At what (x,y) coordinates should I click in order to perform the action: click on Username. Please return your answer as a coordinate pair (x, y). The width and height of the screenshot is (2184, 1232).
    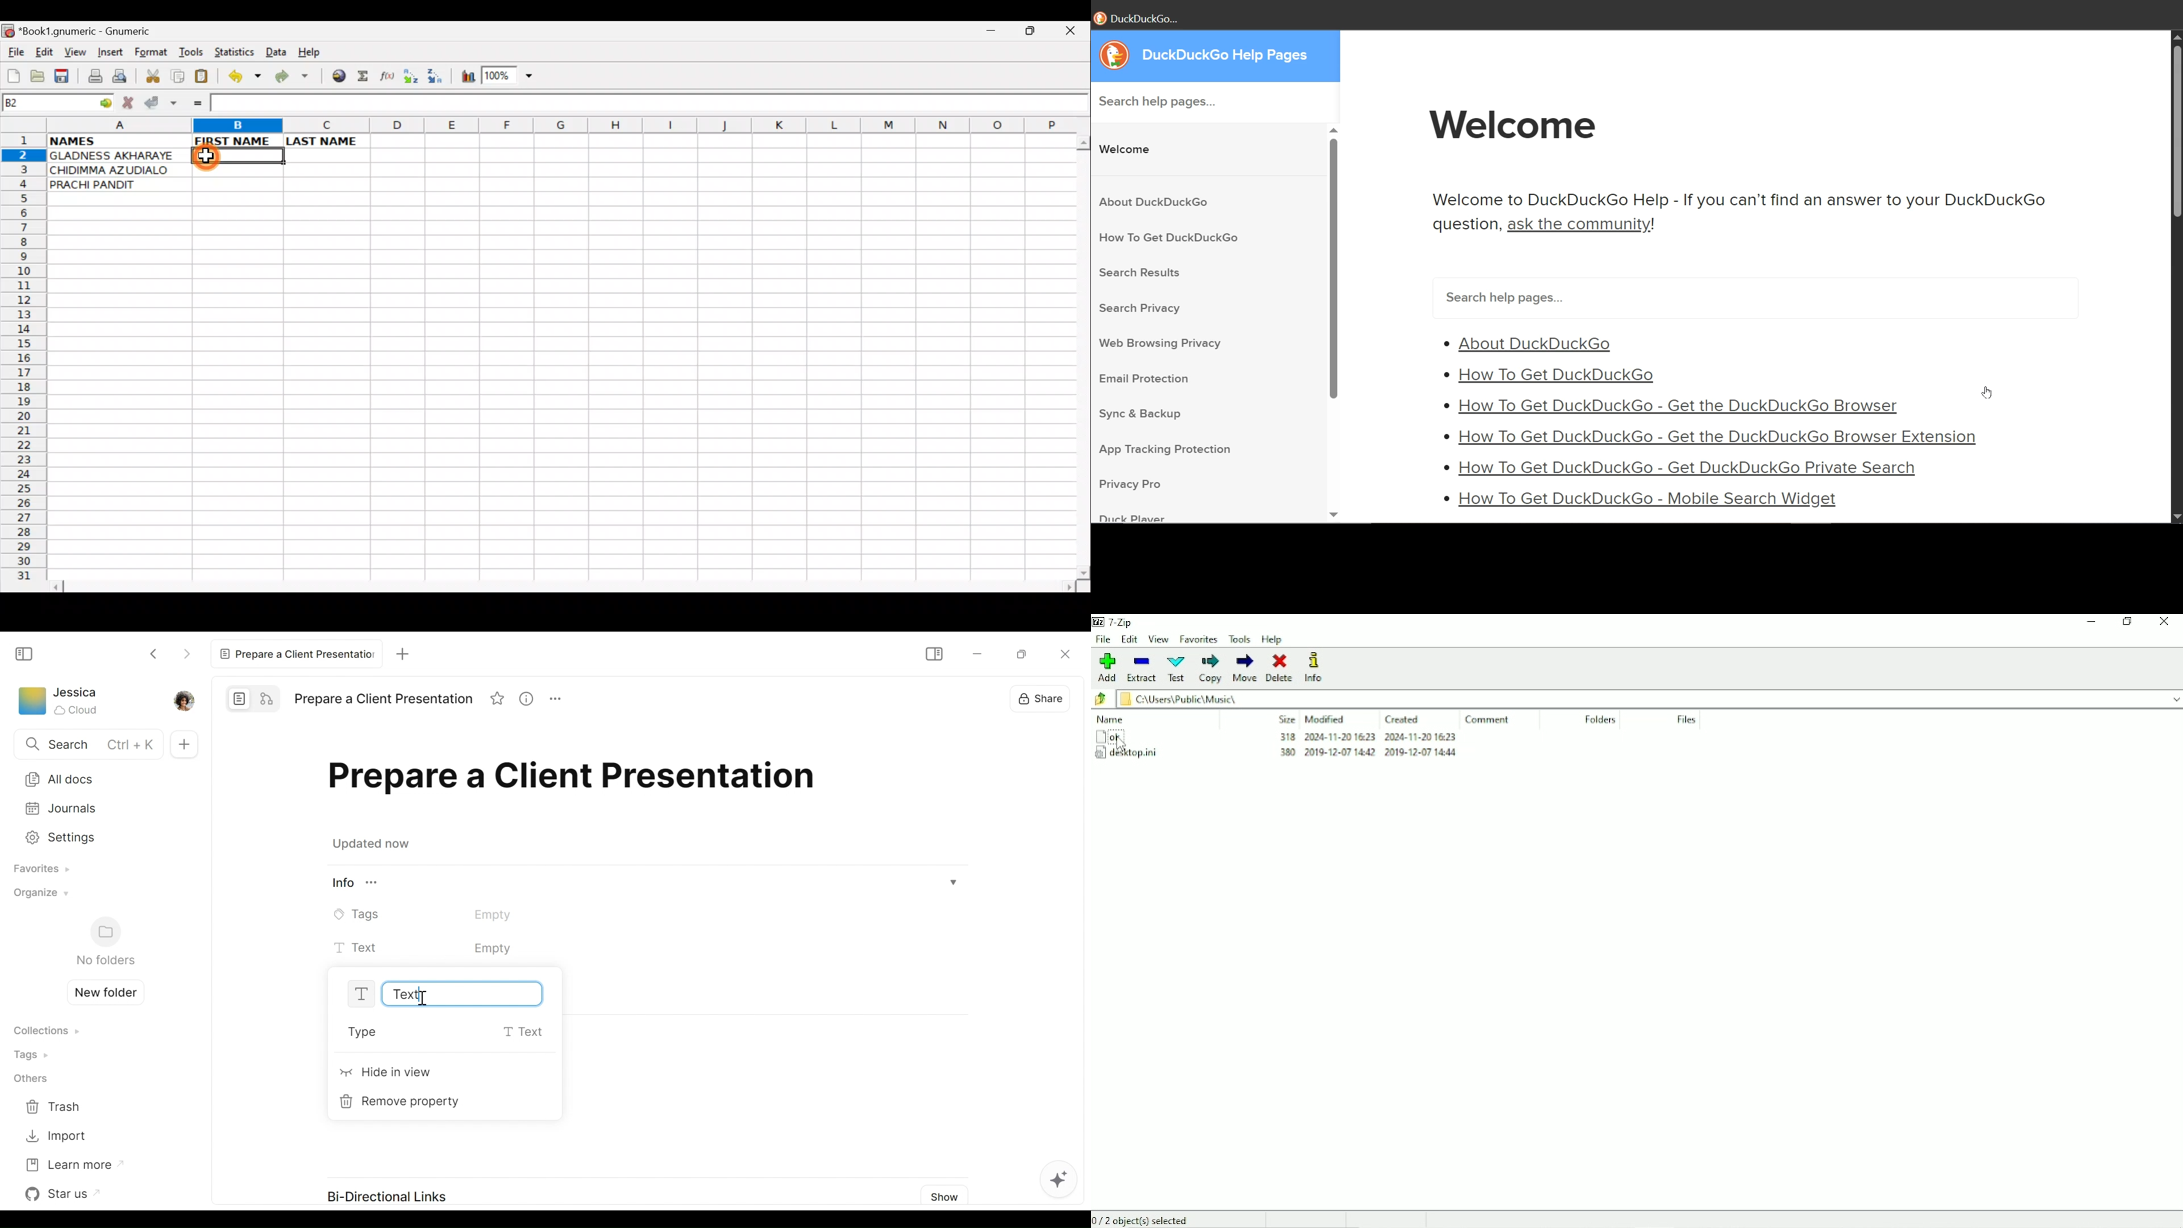
    Looking at the image, I should click on (76, 693).